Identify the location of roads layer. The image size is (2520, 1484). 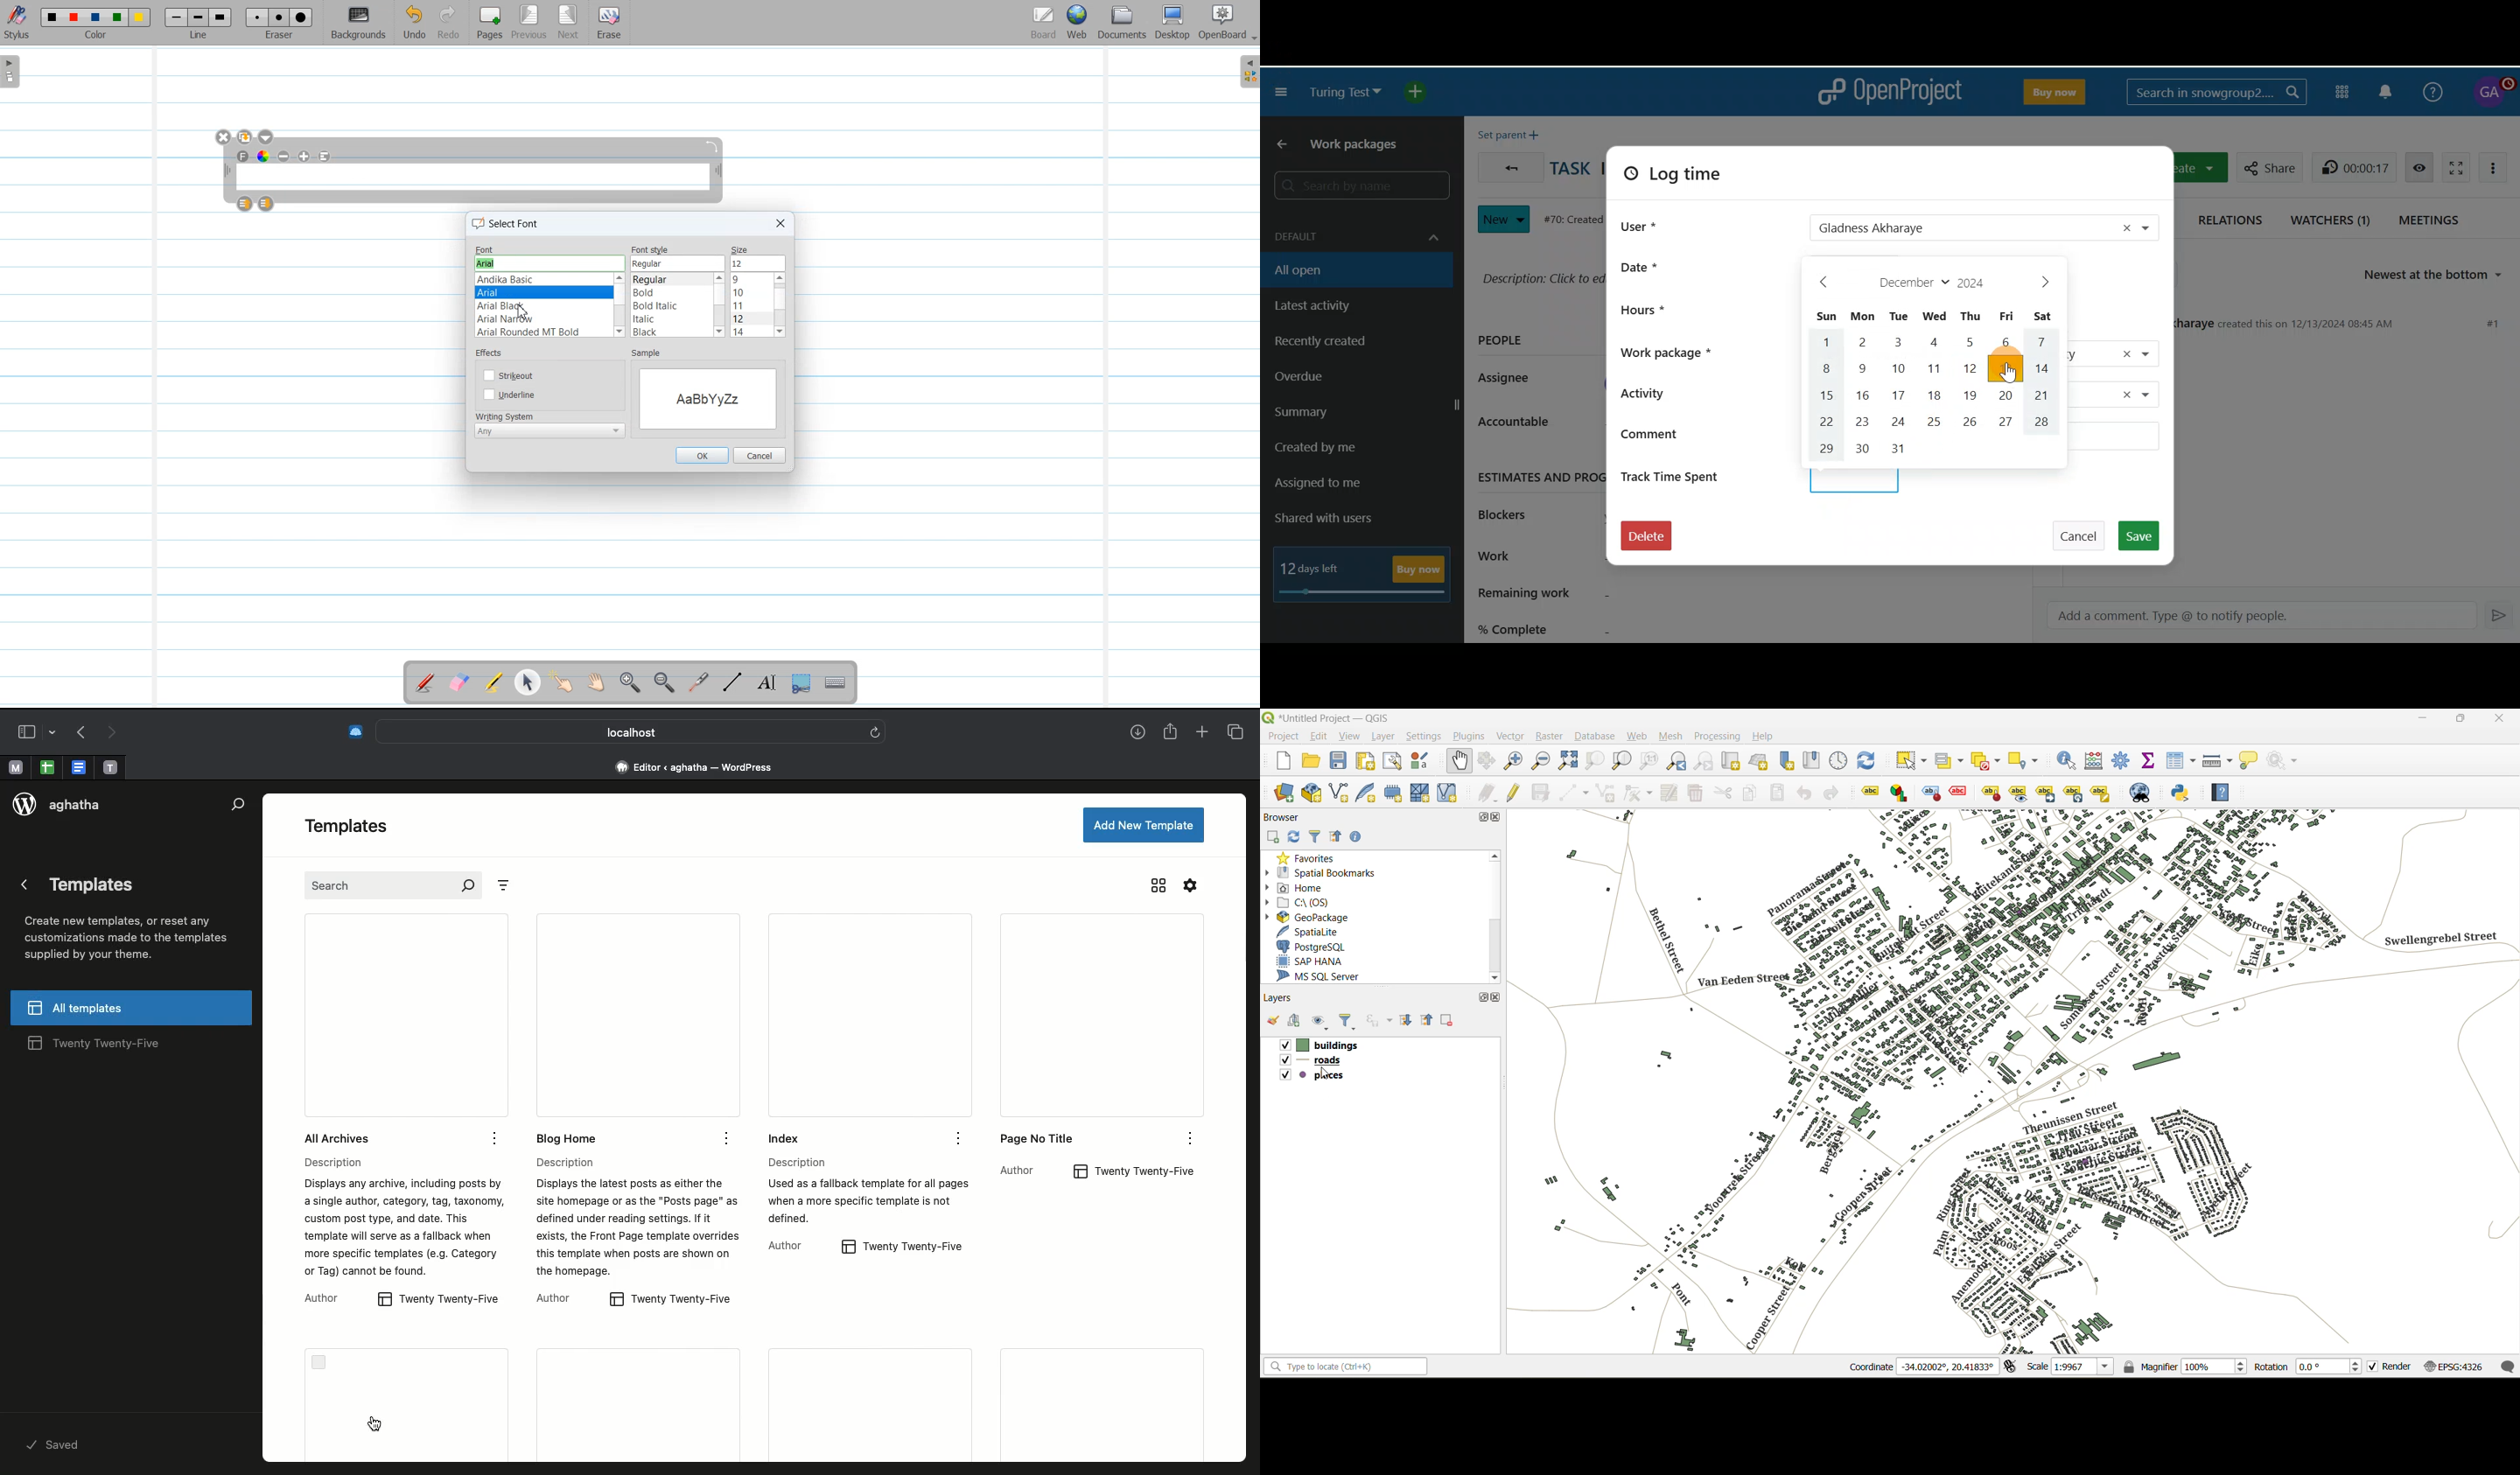
(1316, 1061).